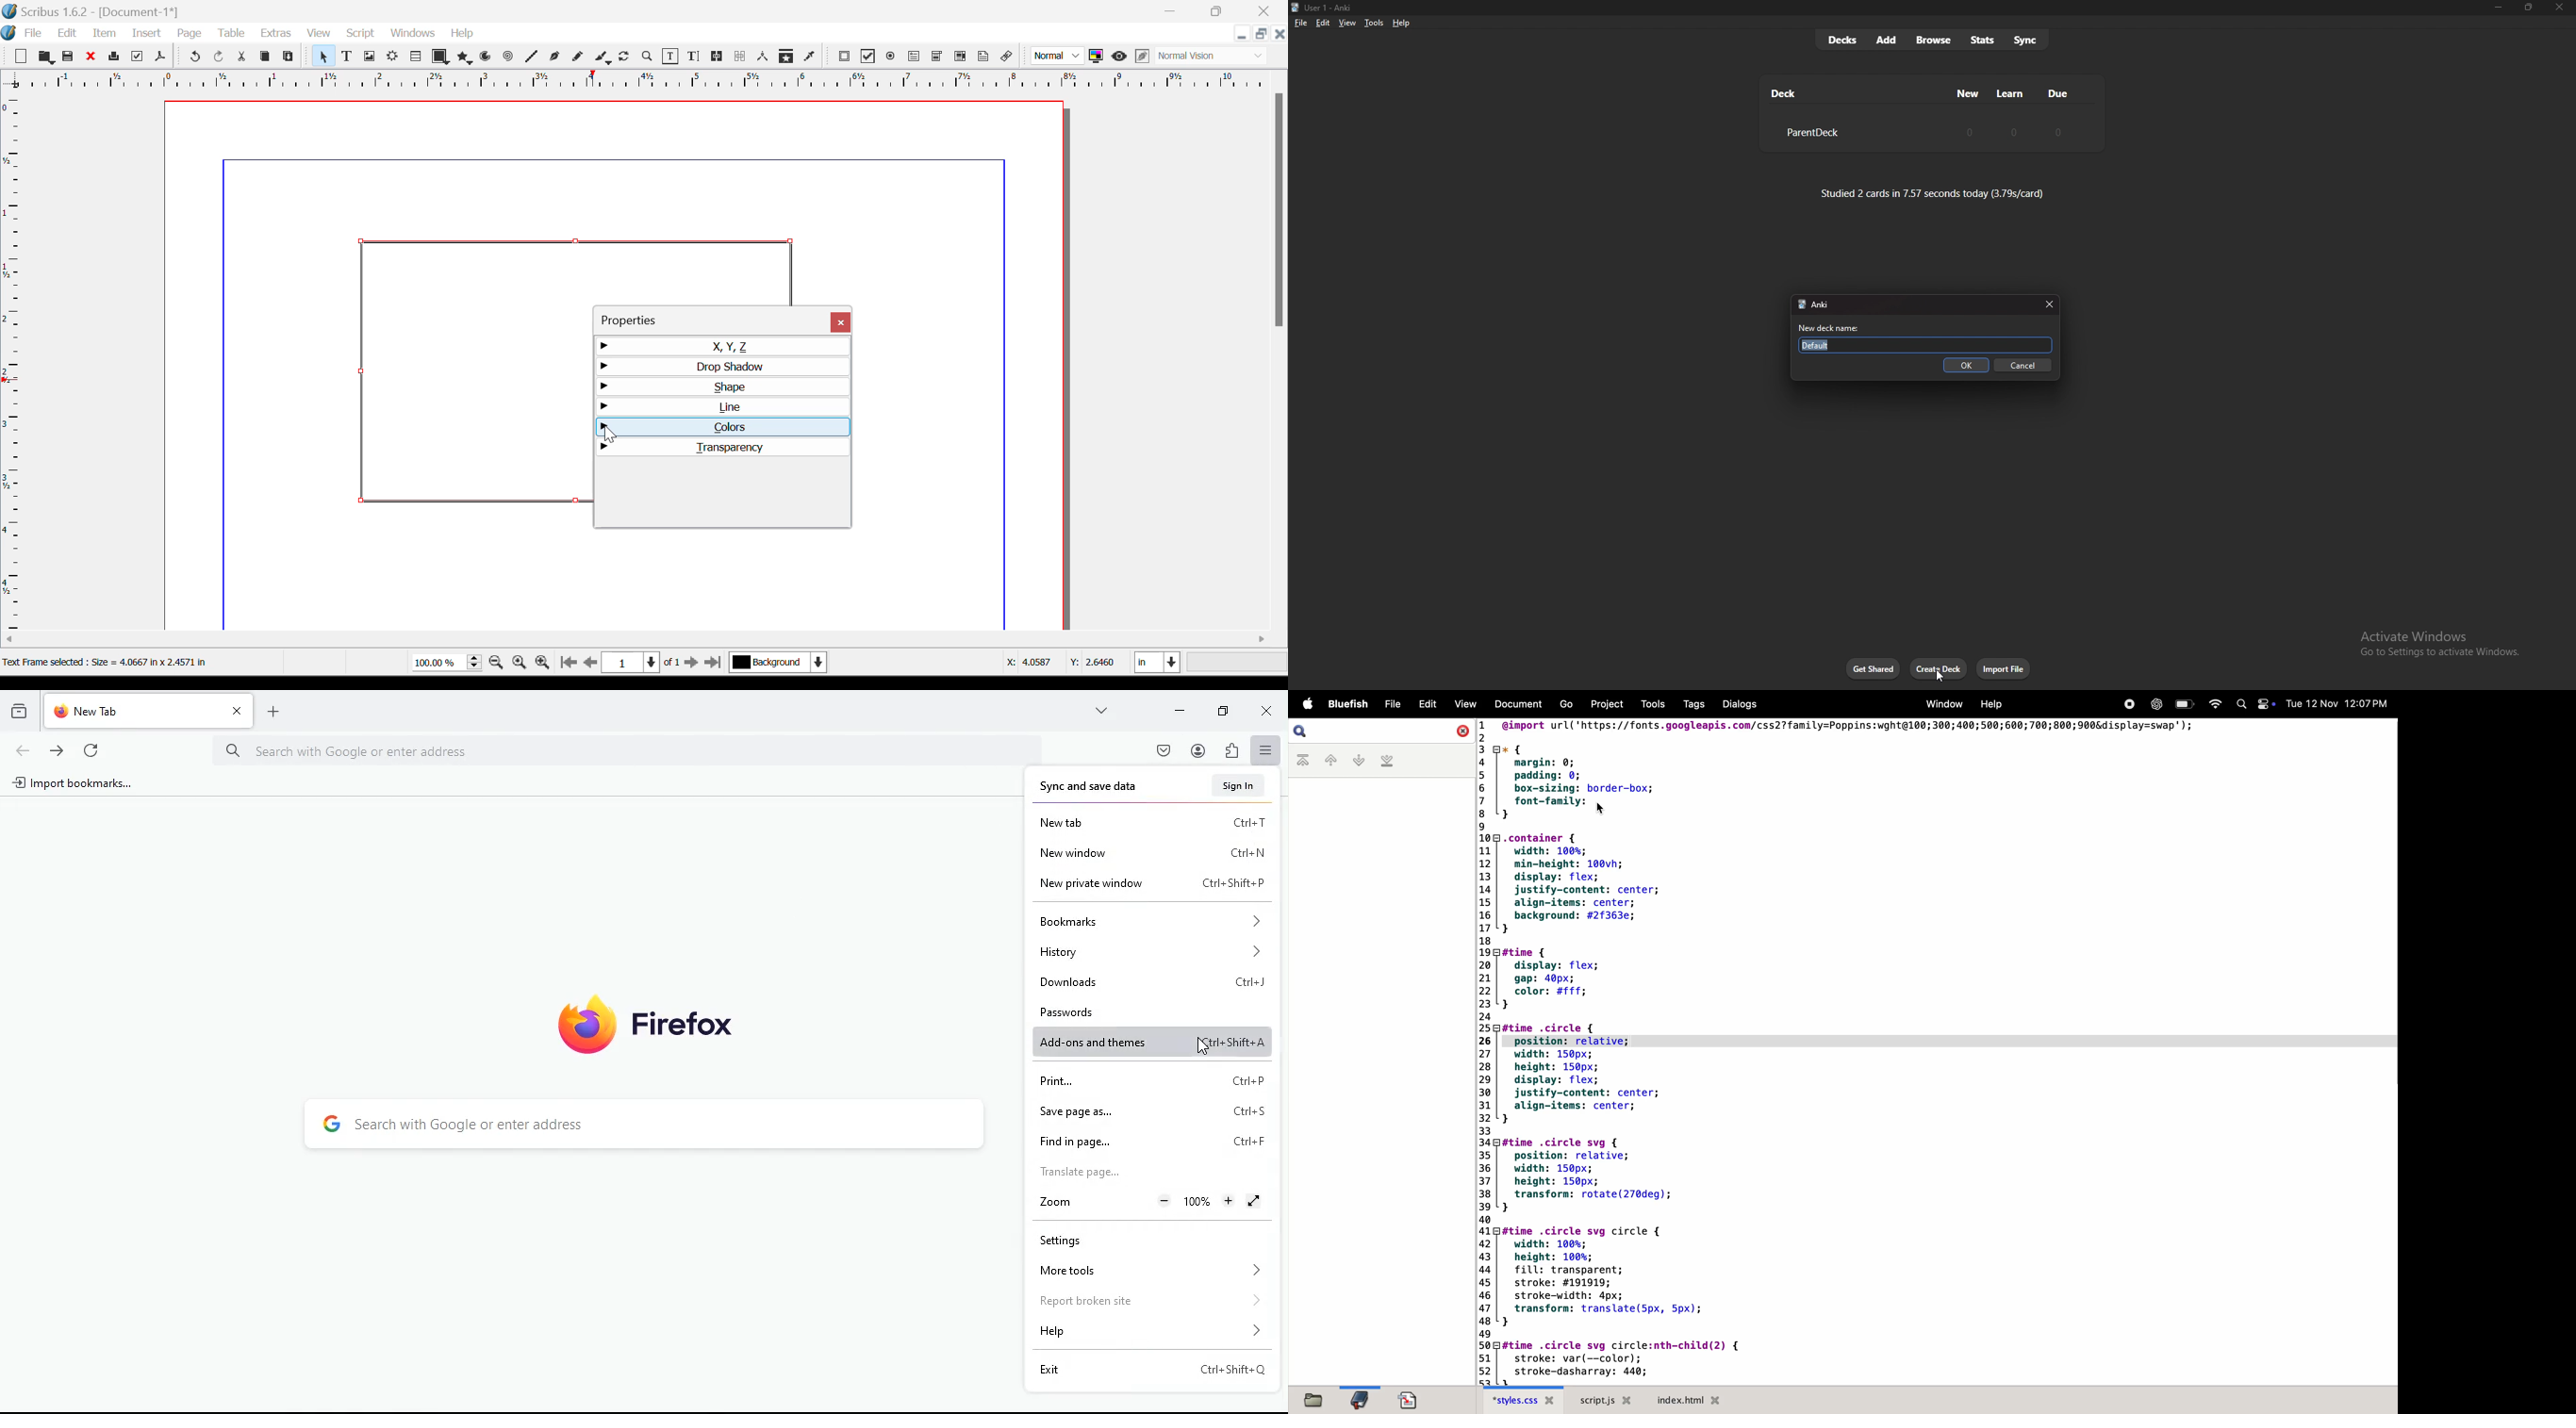 The height and width of the screenshot is (1428, 2576). I want to click on Select, so click(321, 56).